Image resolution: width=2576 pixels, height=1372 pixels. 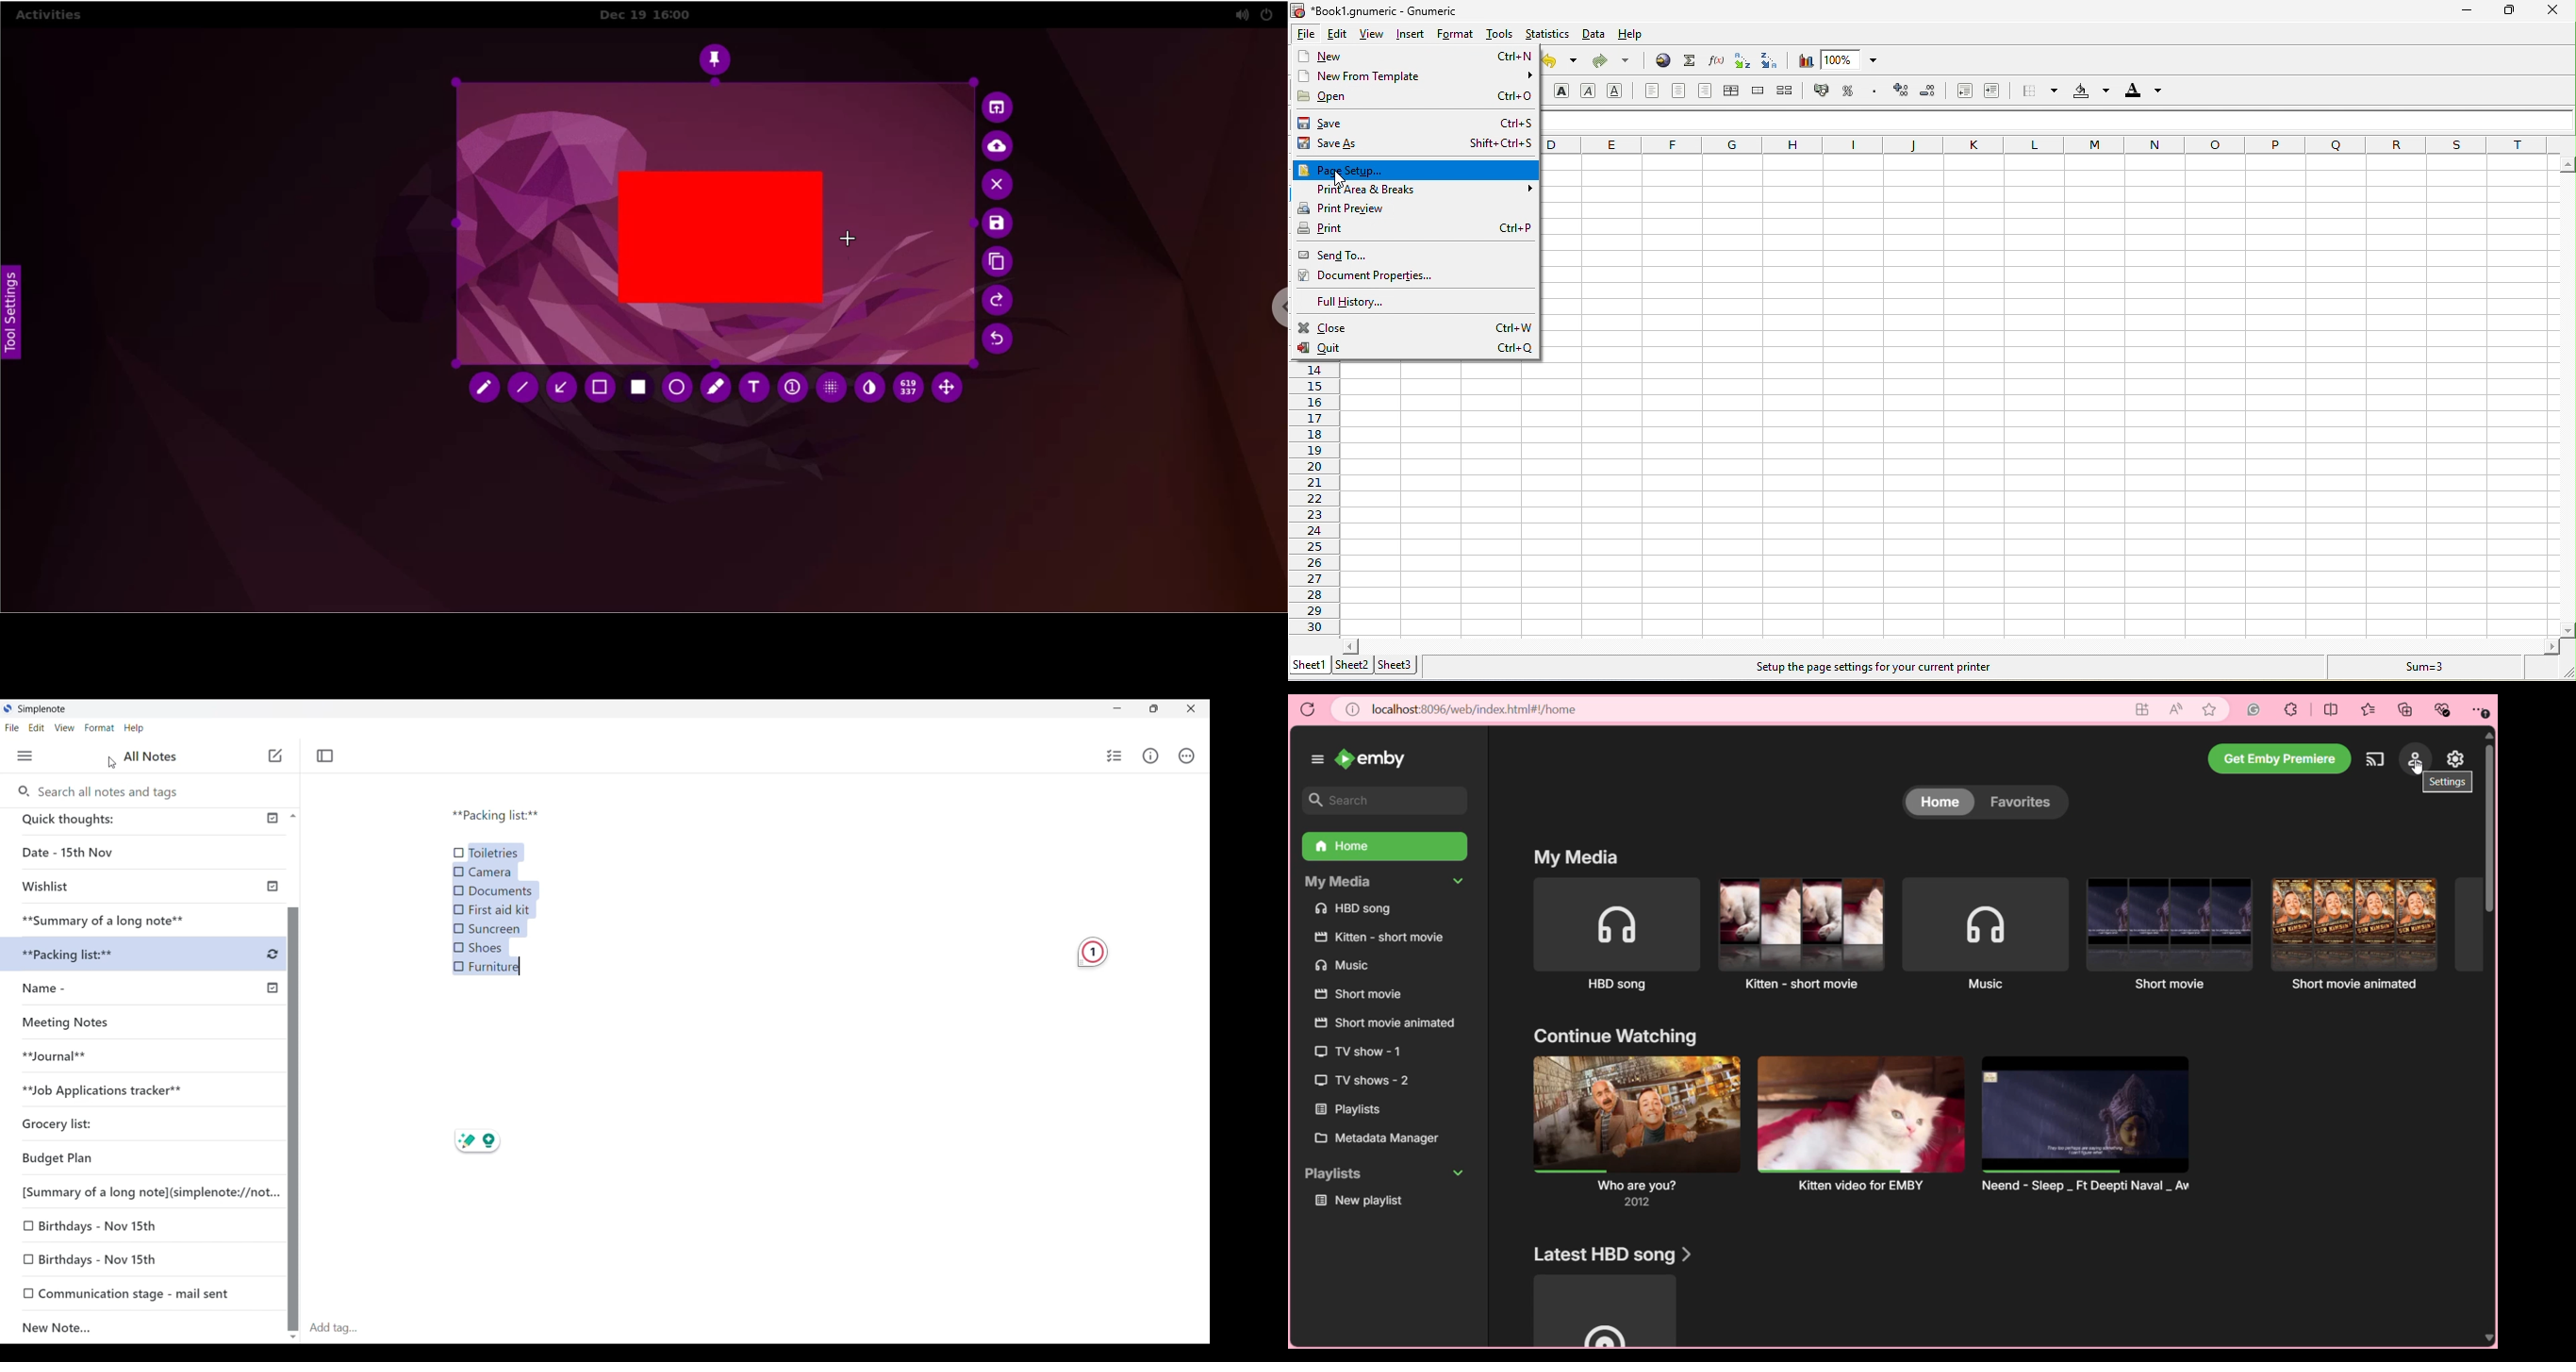 I want to click on underline, so click(x=1618, y=91).